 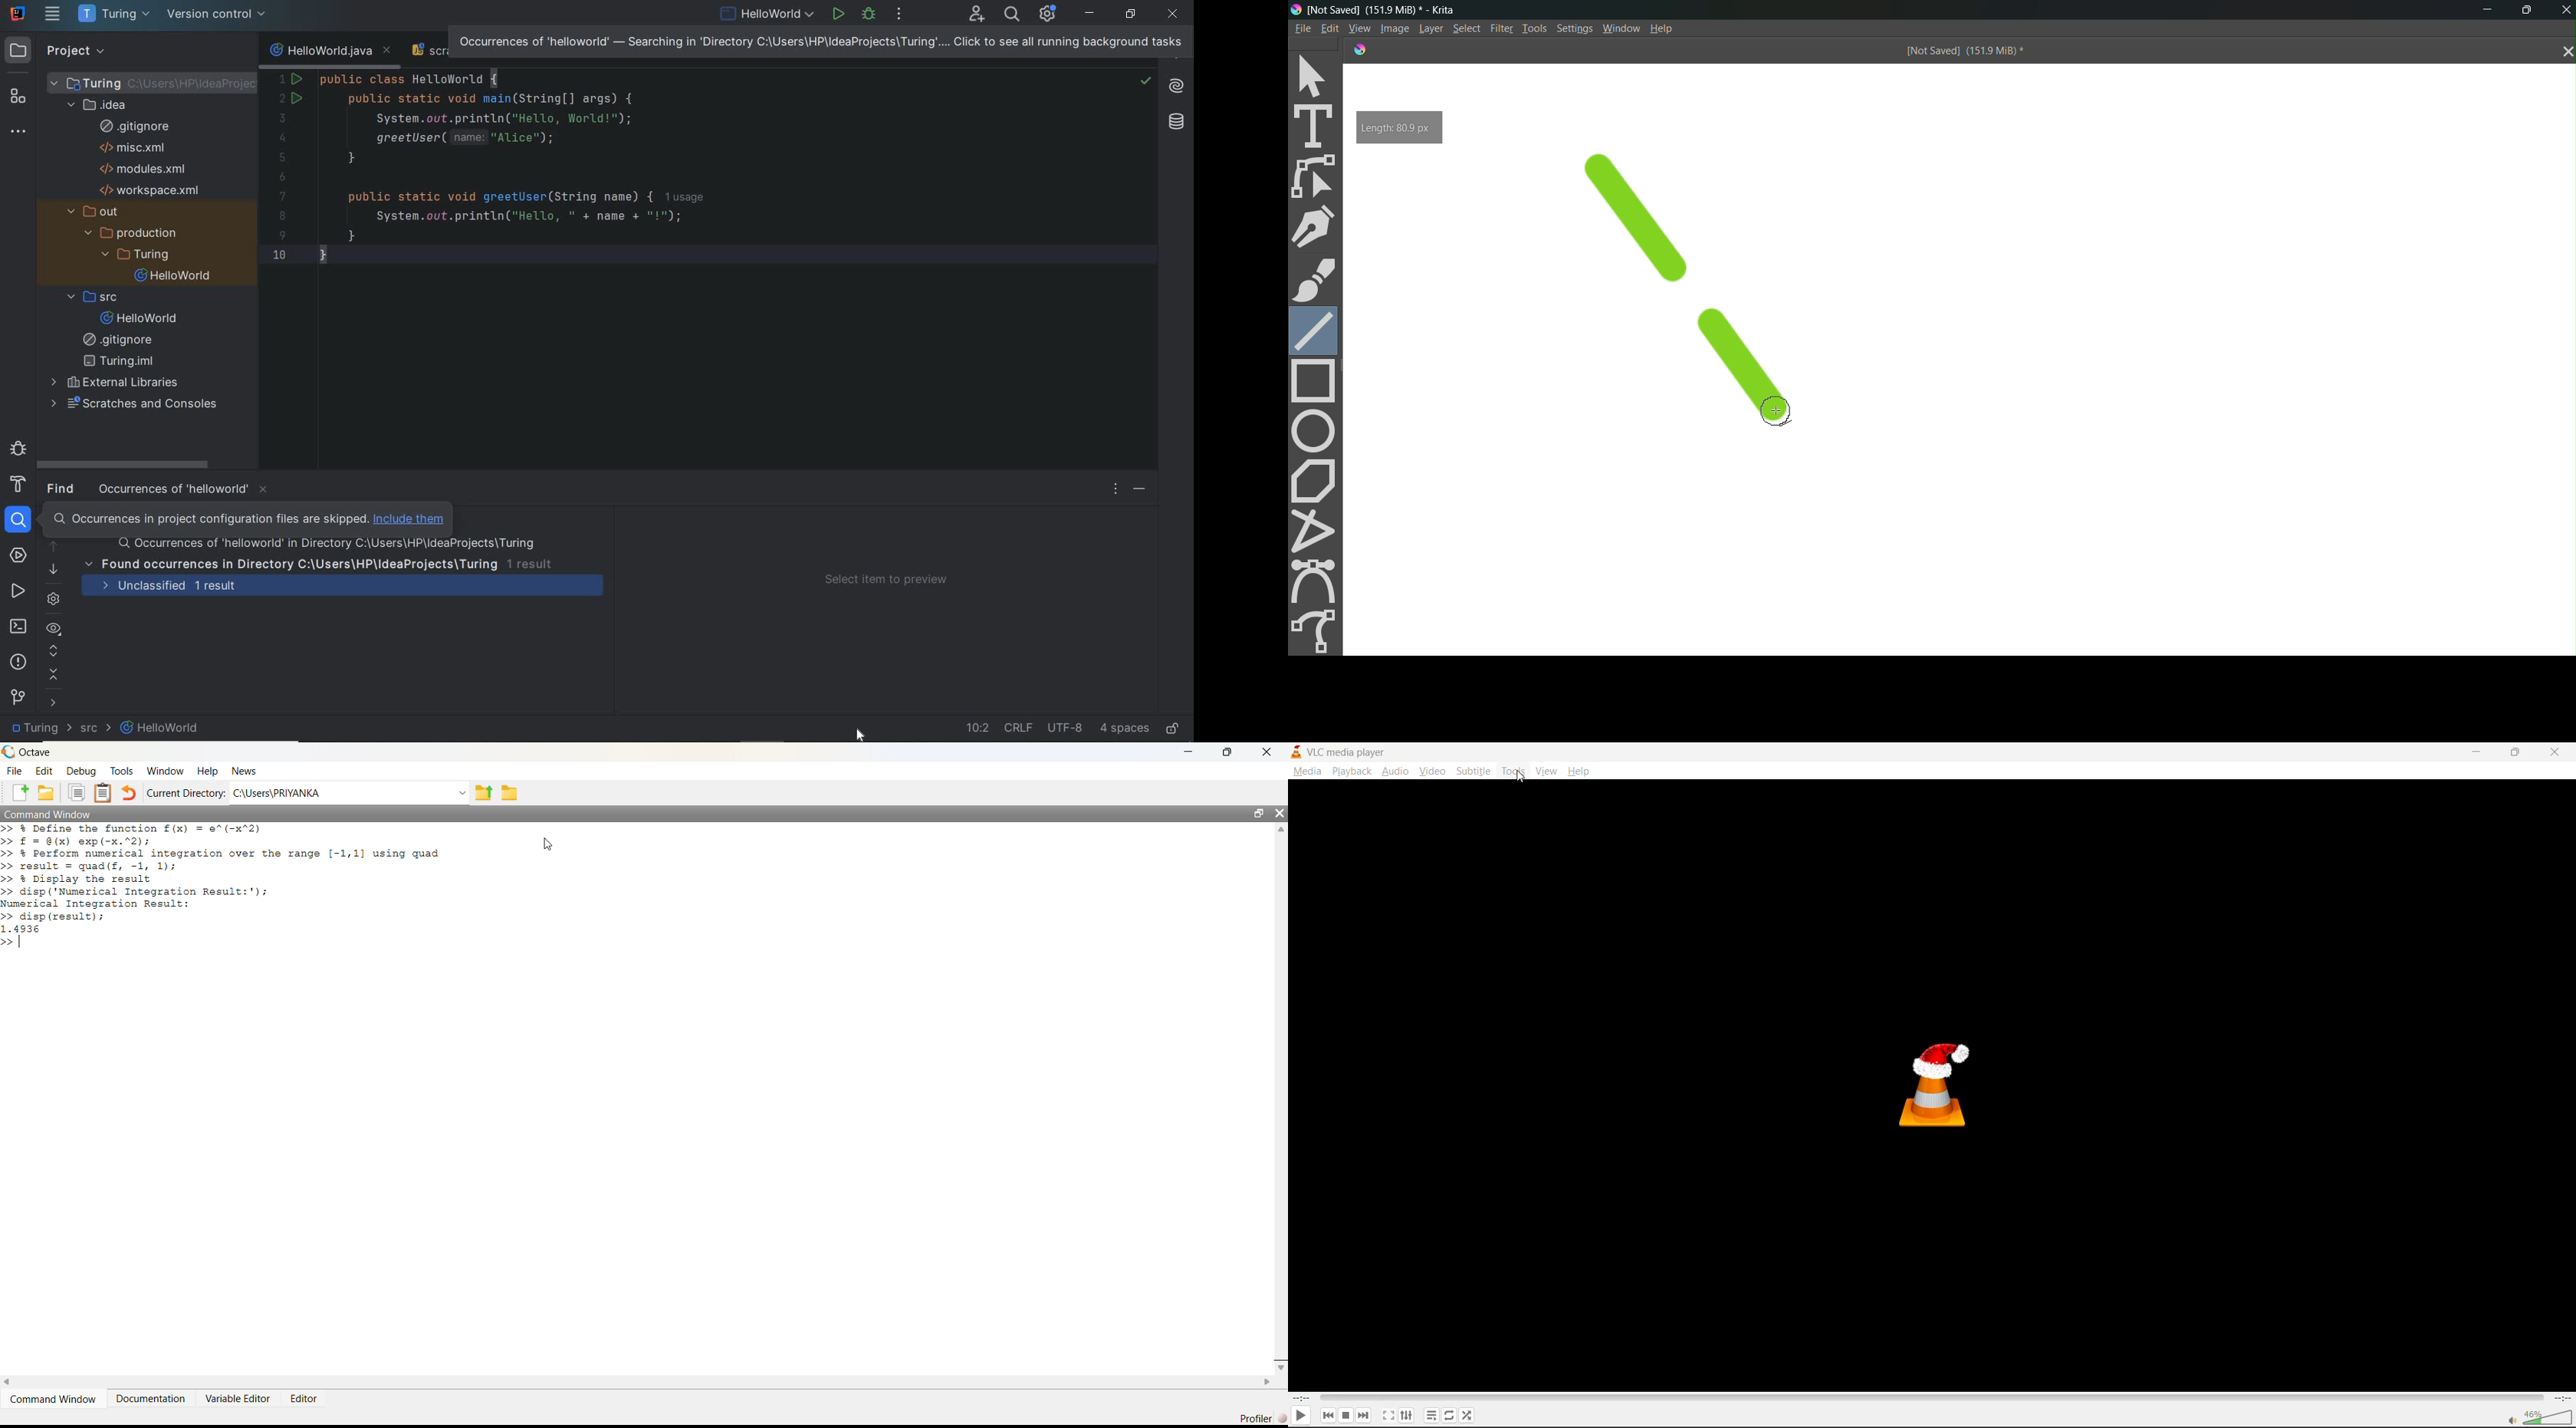 What do you see at coordinates (1395, 770) in the screenshot?
I see `audio` at bounding box center [1395, 770].